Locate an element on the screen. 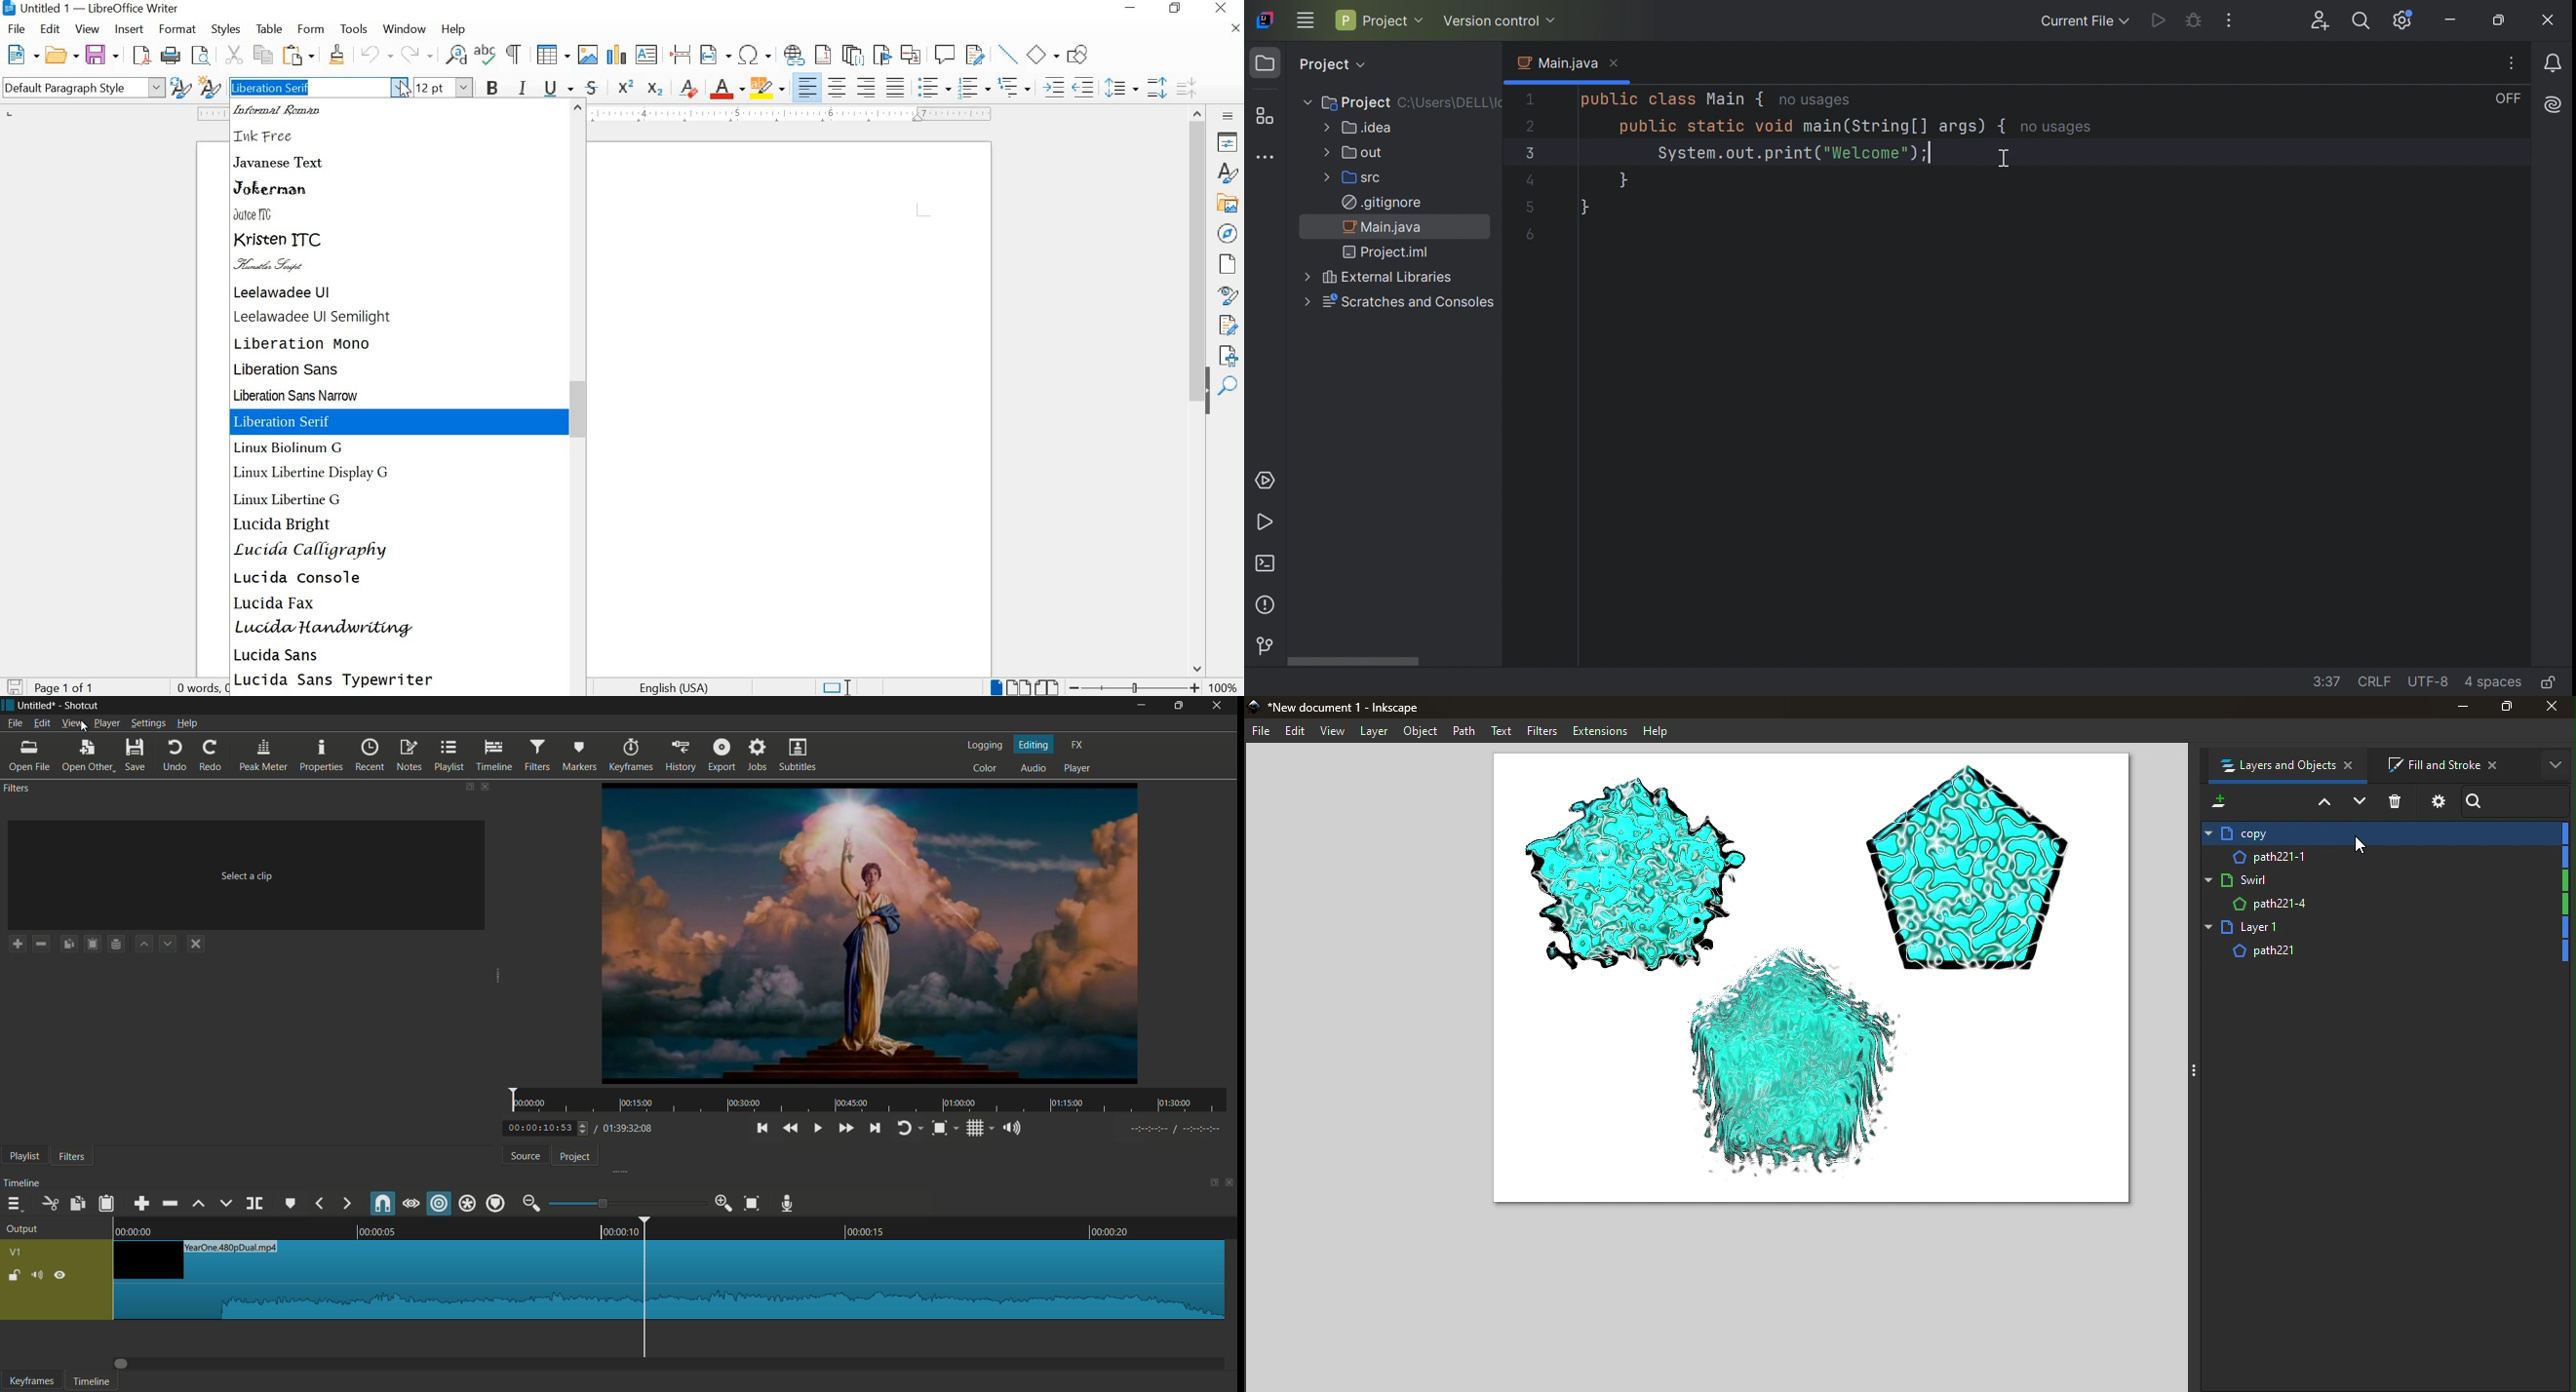 The height and width of the screenshot is (1400, 2576). CLOSE is located at coordinates (1222, 8).